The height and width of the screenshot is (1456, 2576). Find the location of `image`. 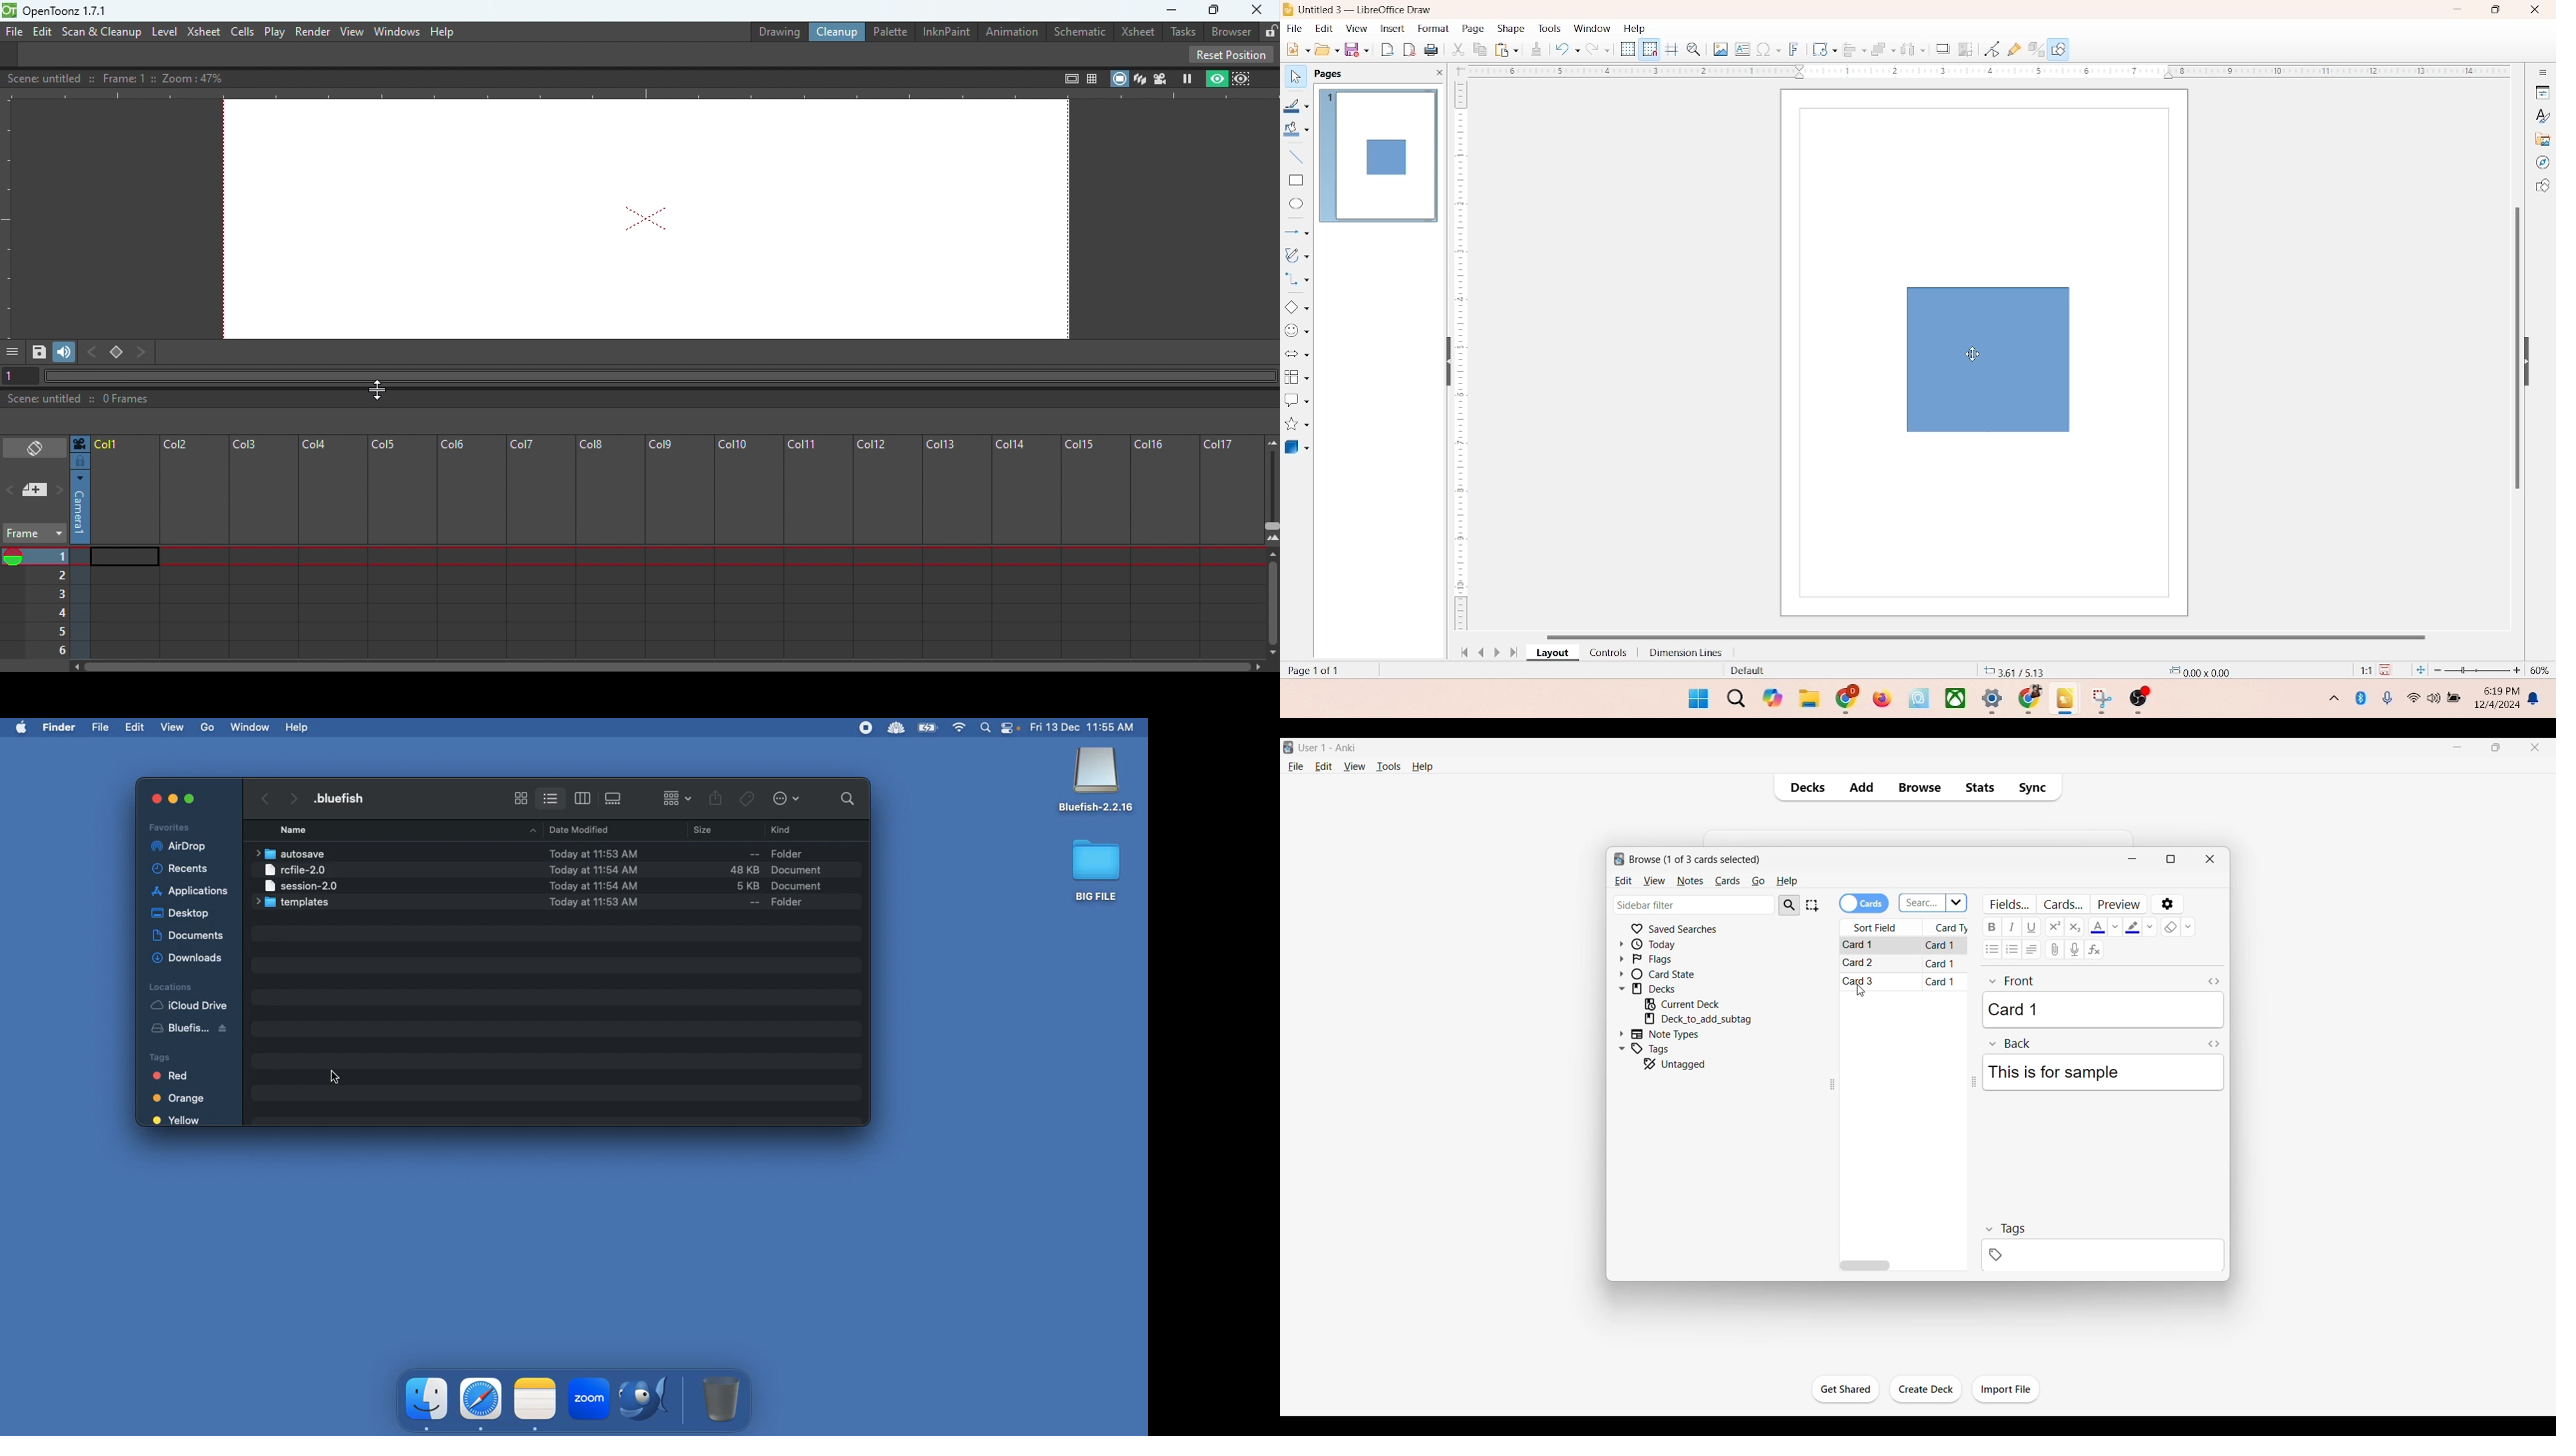

image is located at coordinates (1718, 49).